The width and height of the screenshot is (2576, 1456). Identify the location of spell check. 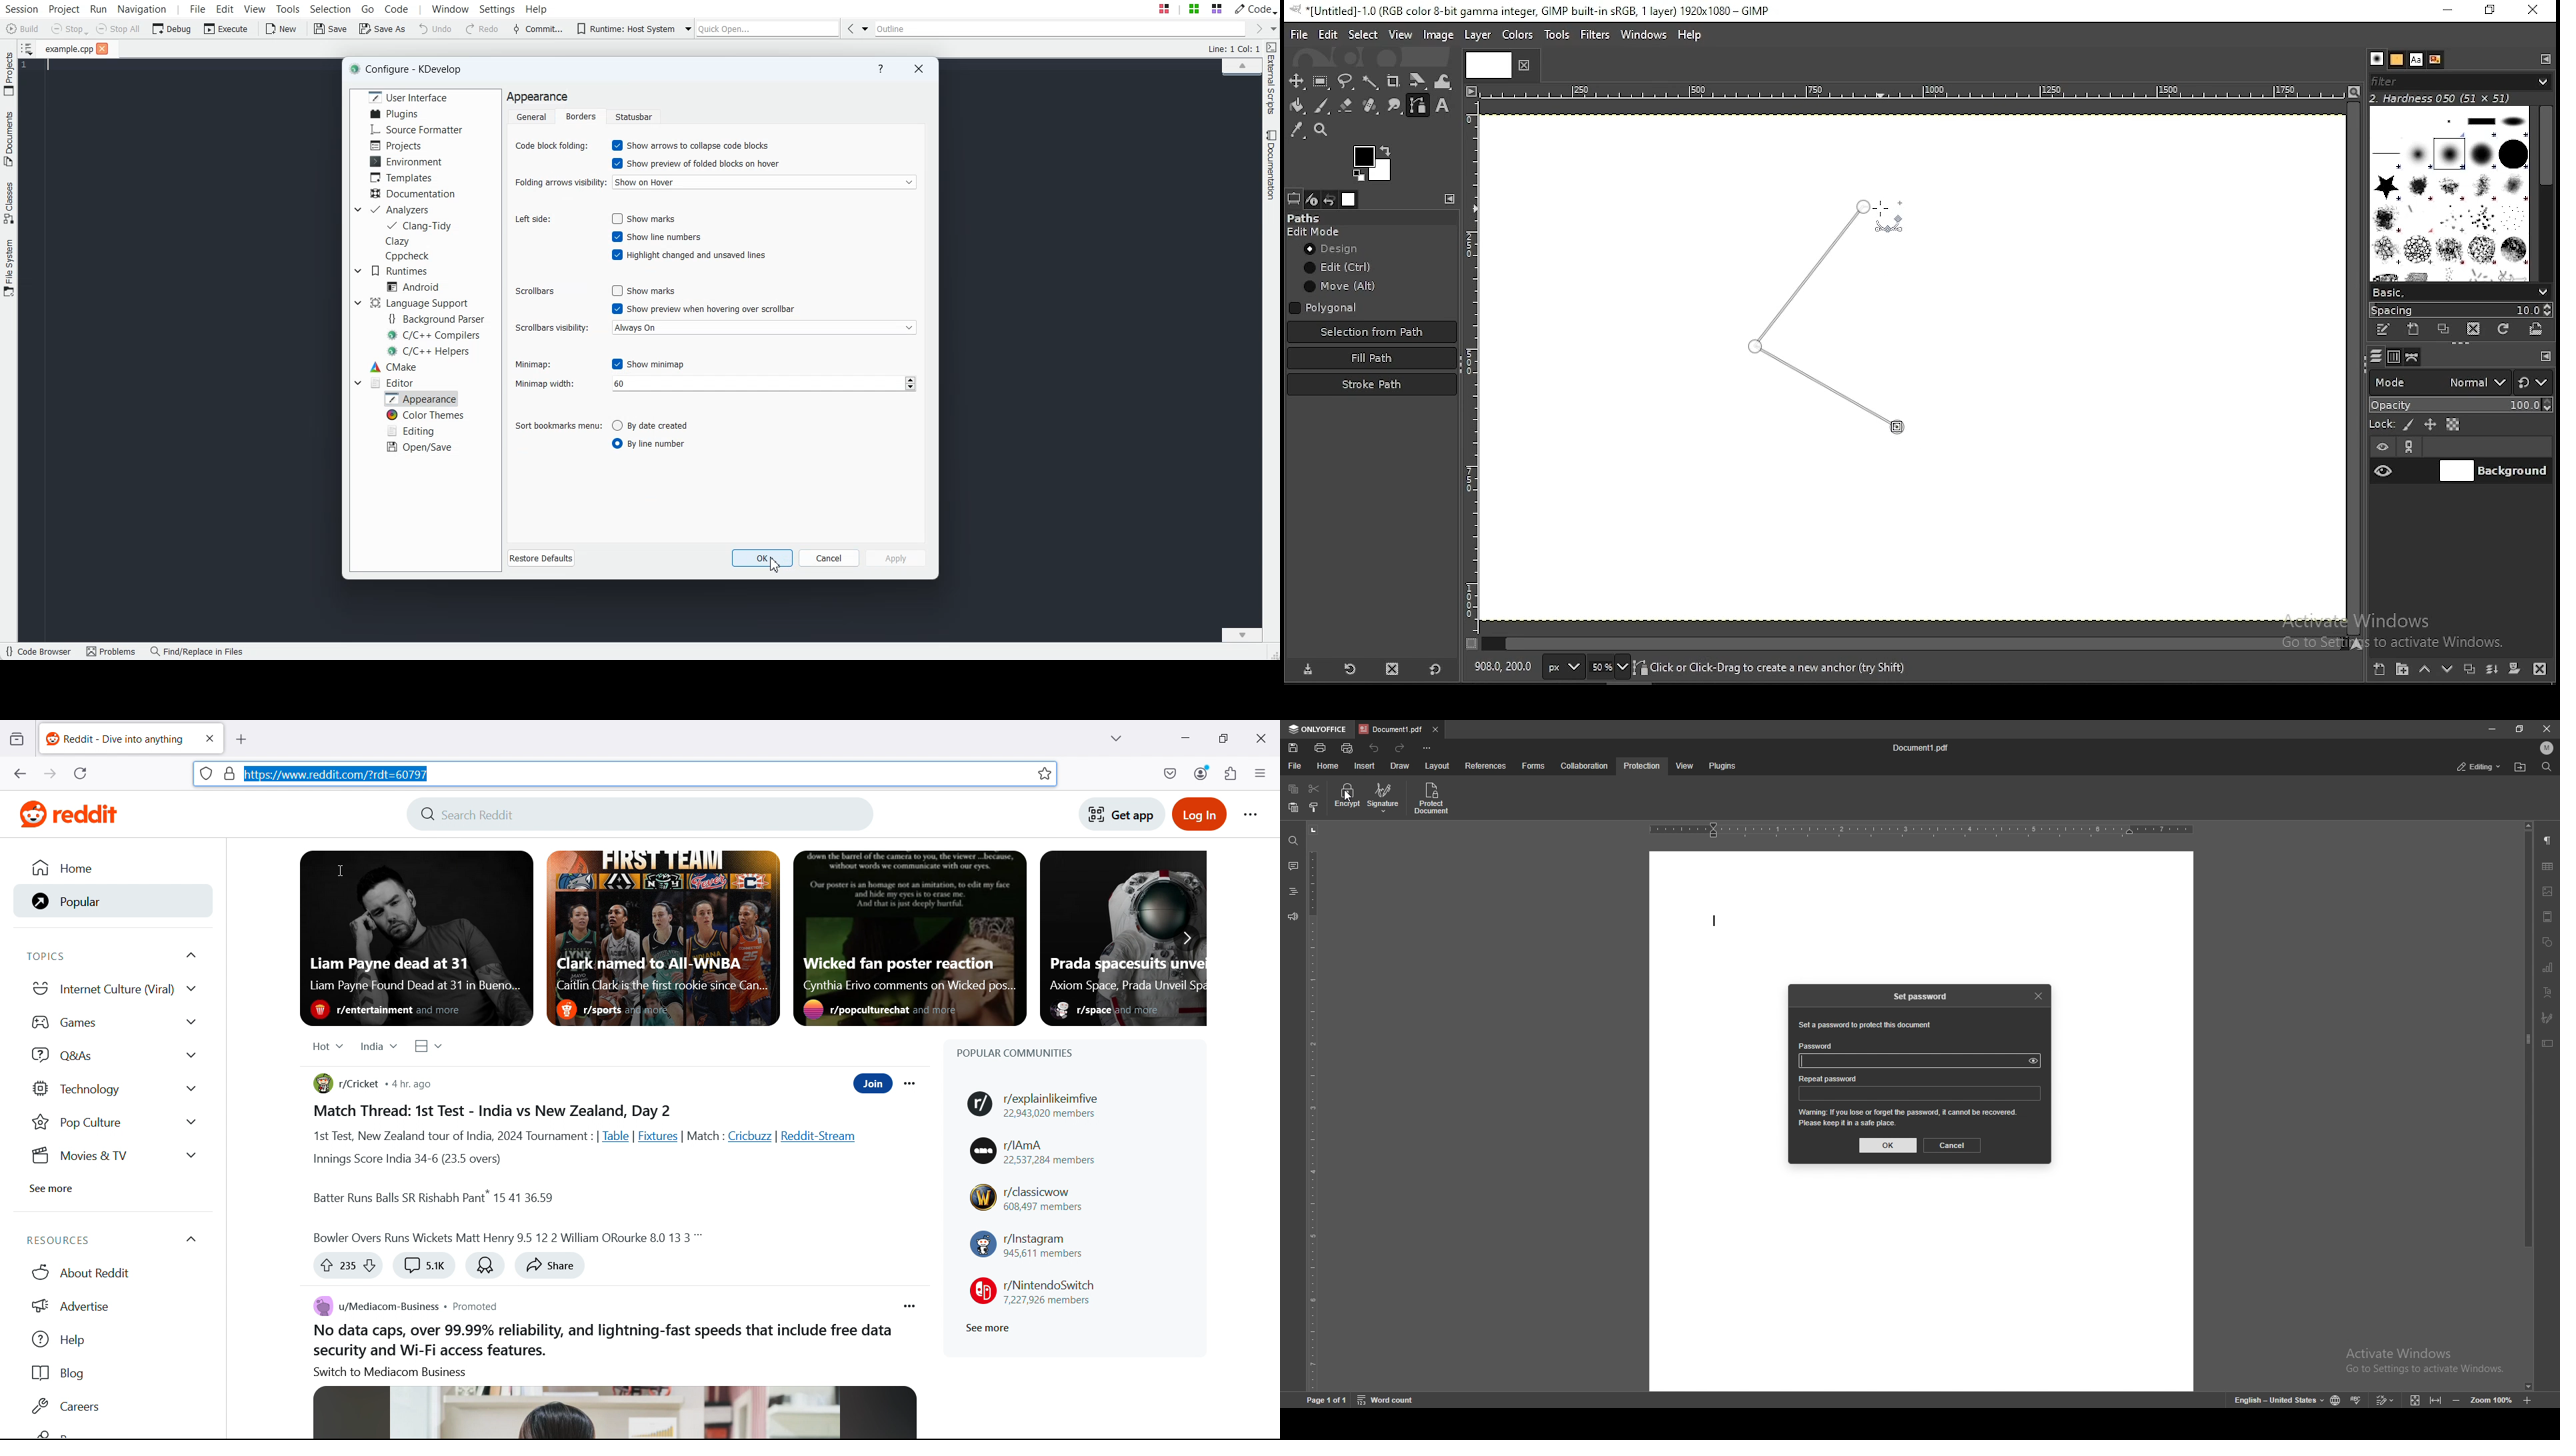
(2357, 1399).